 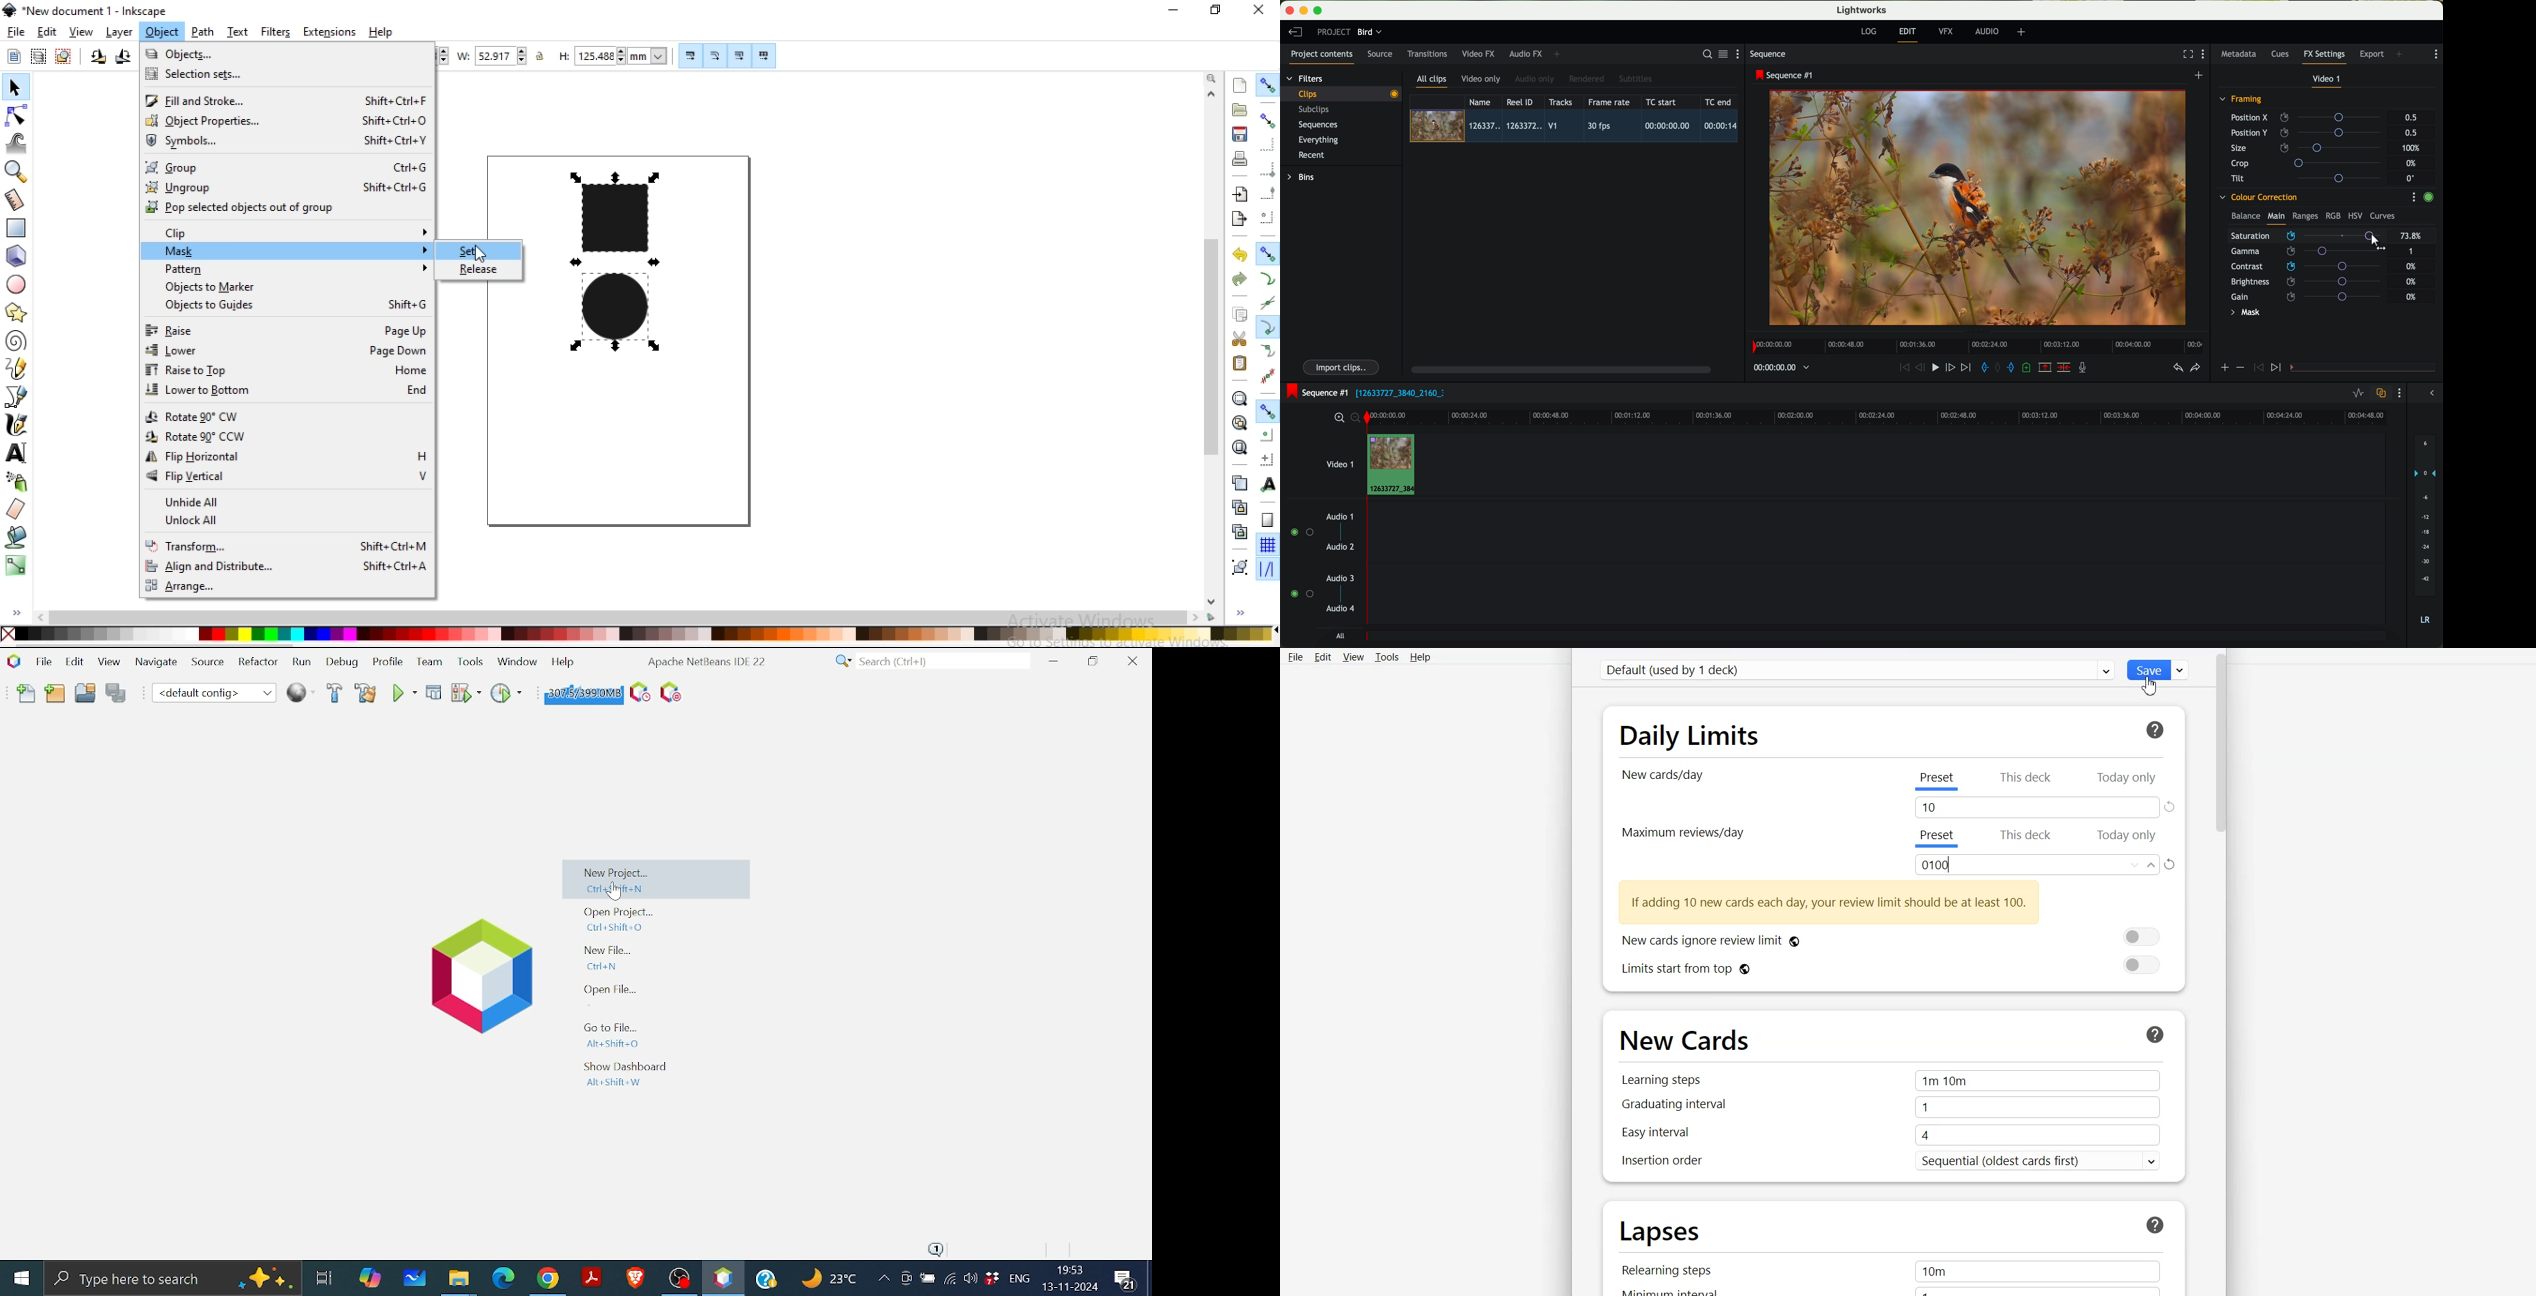 I want to click on Preset, so click(x=1937, y=782).